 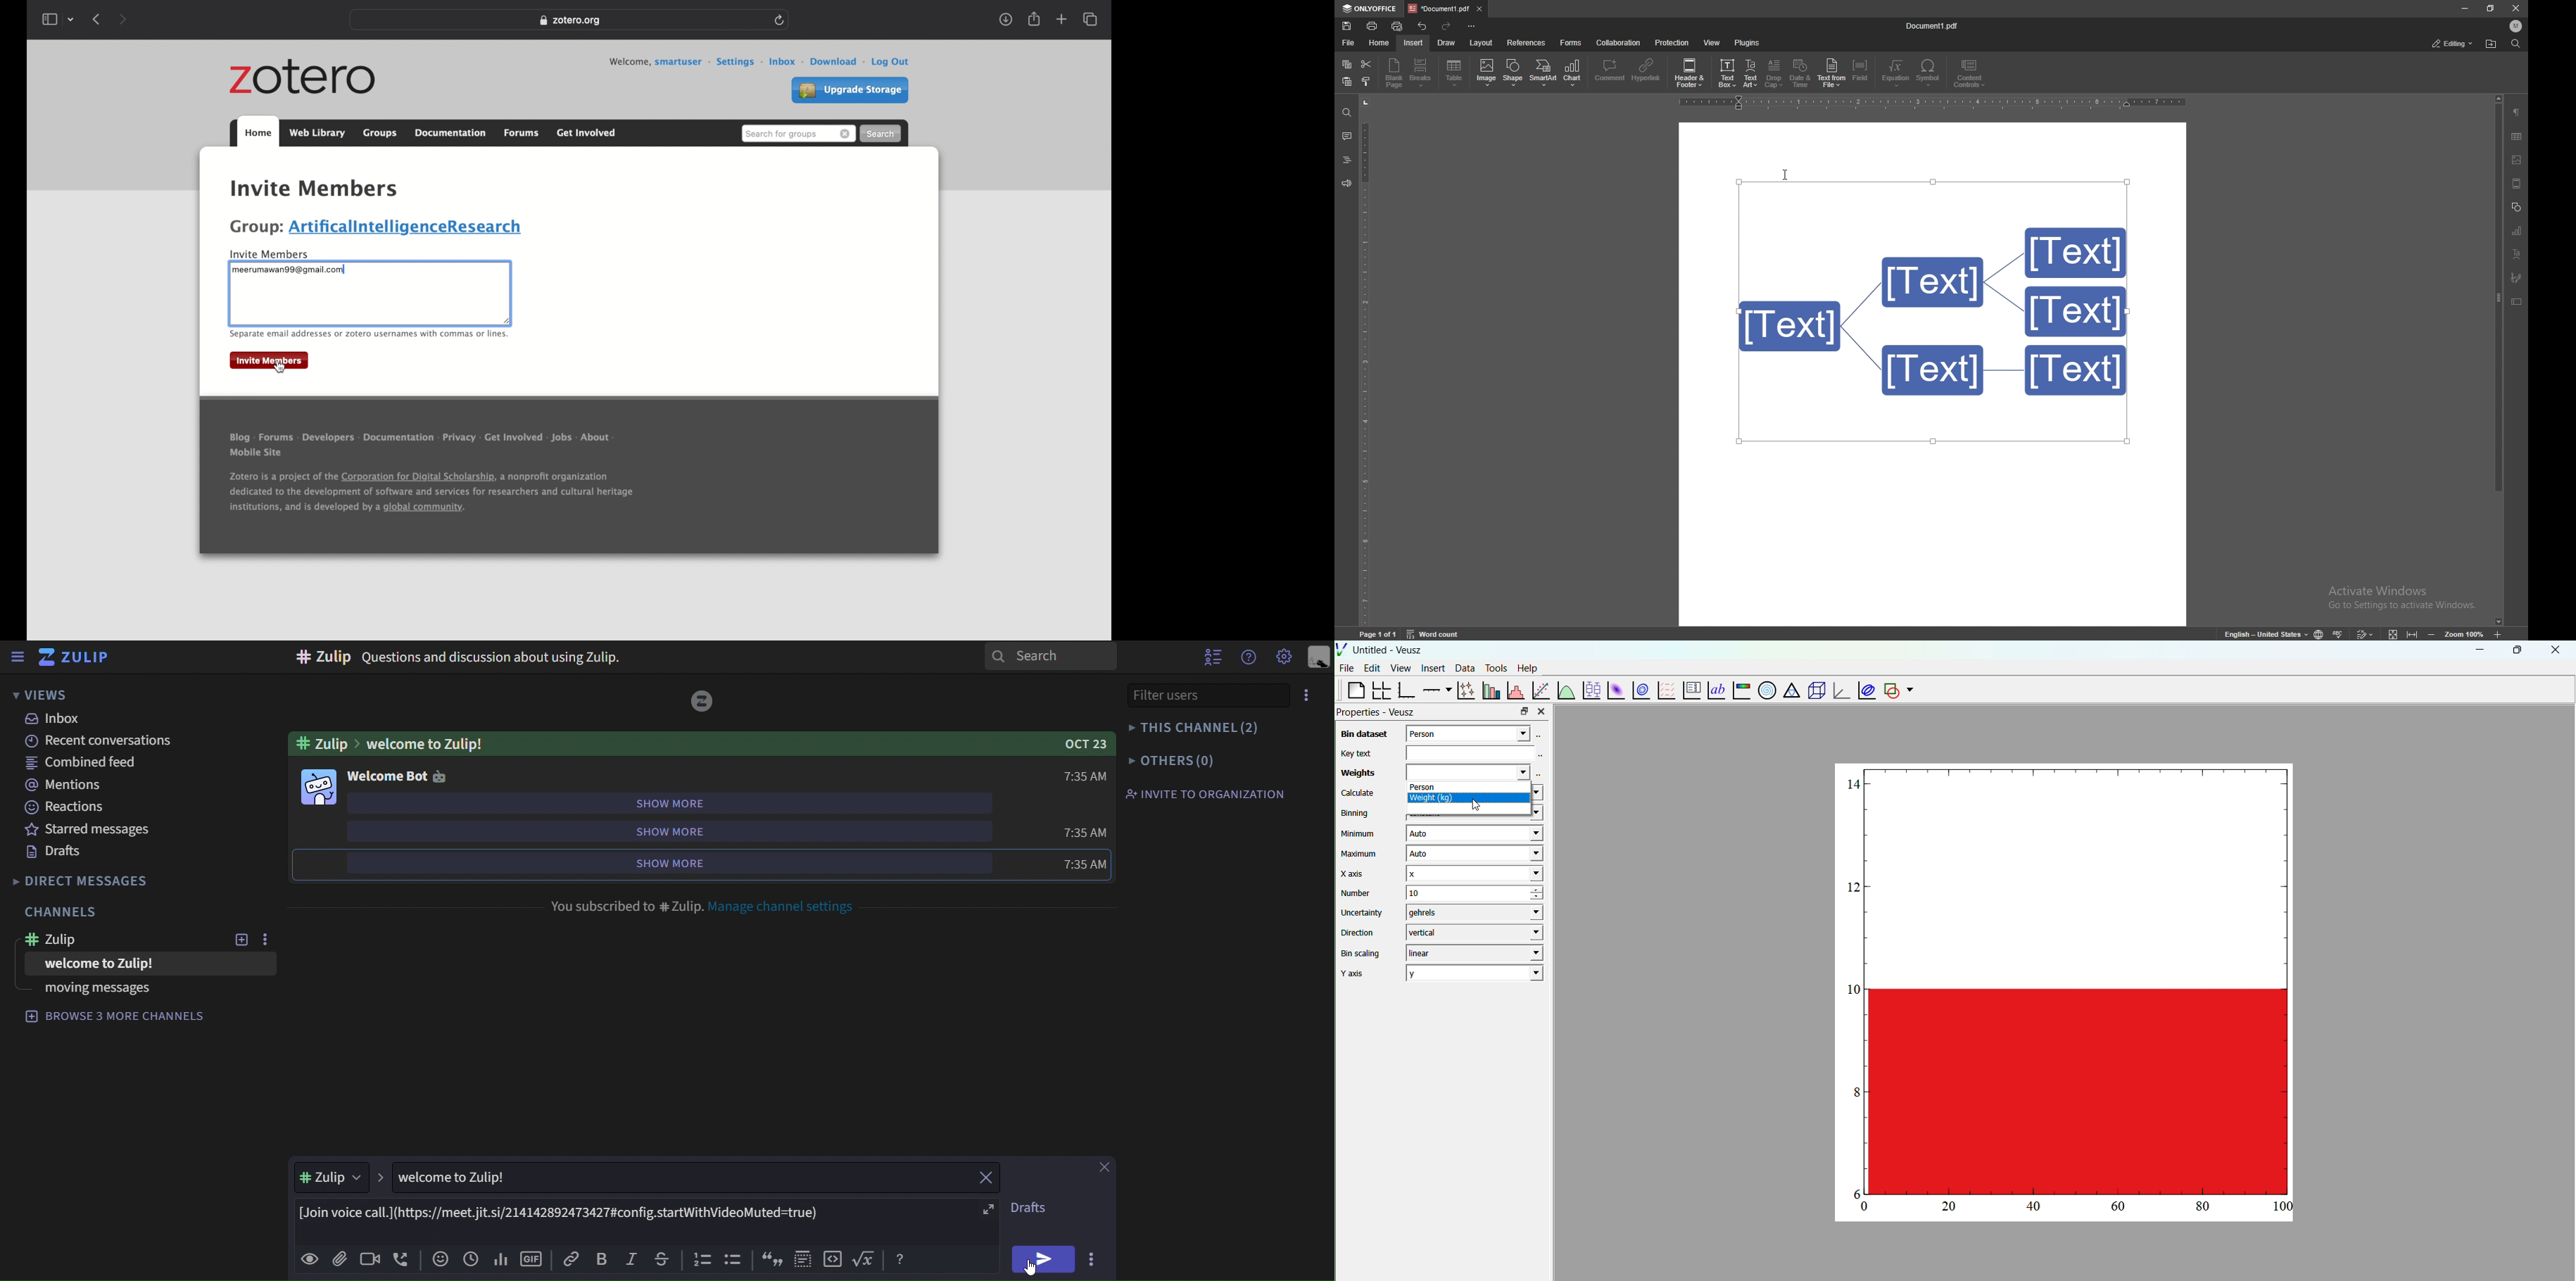 I want to click on breaks, so click(x=1422, y=73).